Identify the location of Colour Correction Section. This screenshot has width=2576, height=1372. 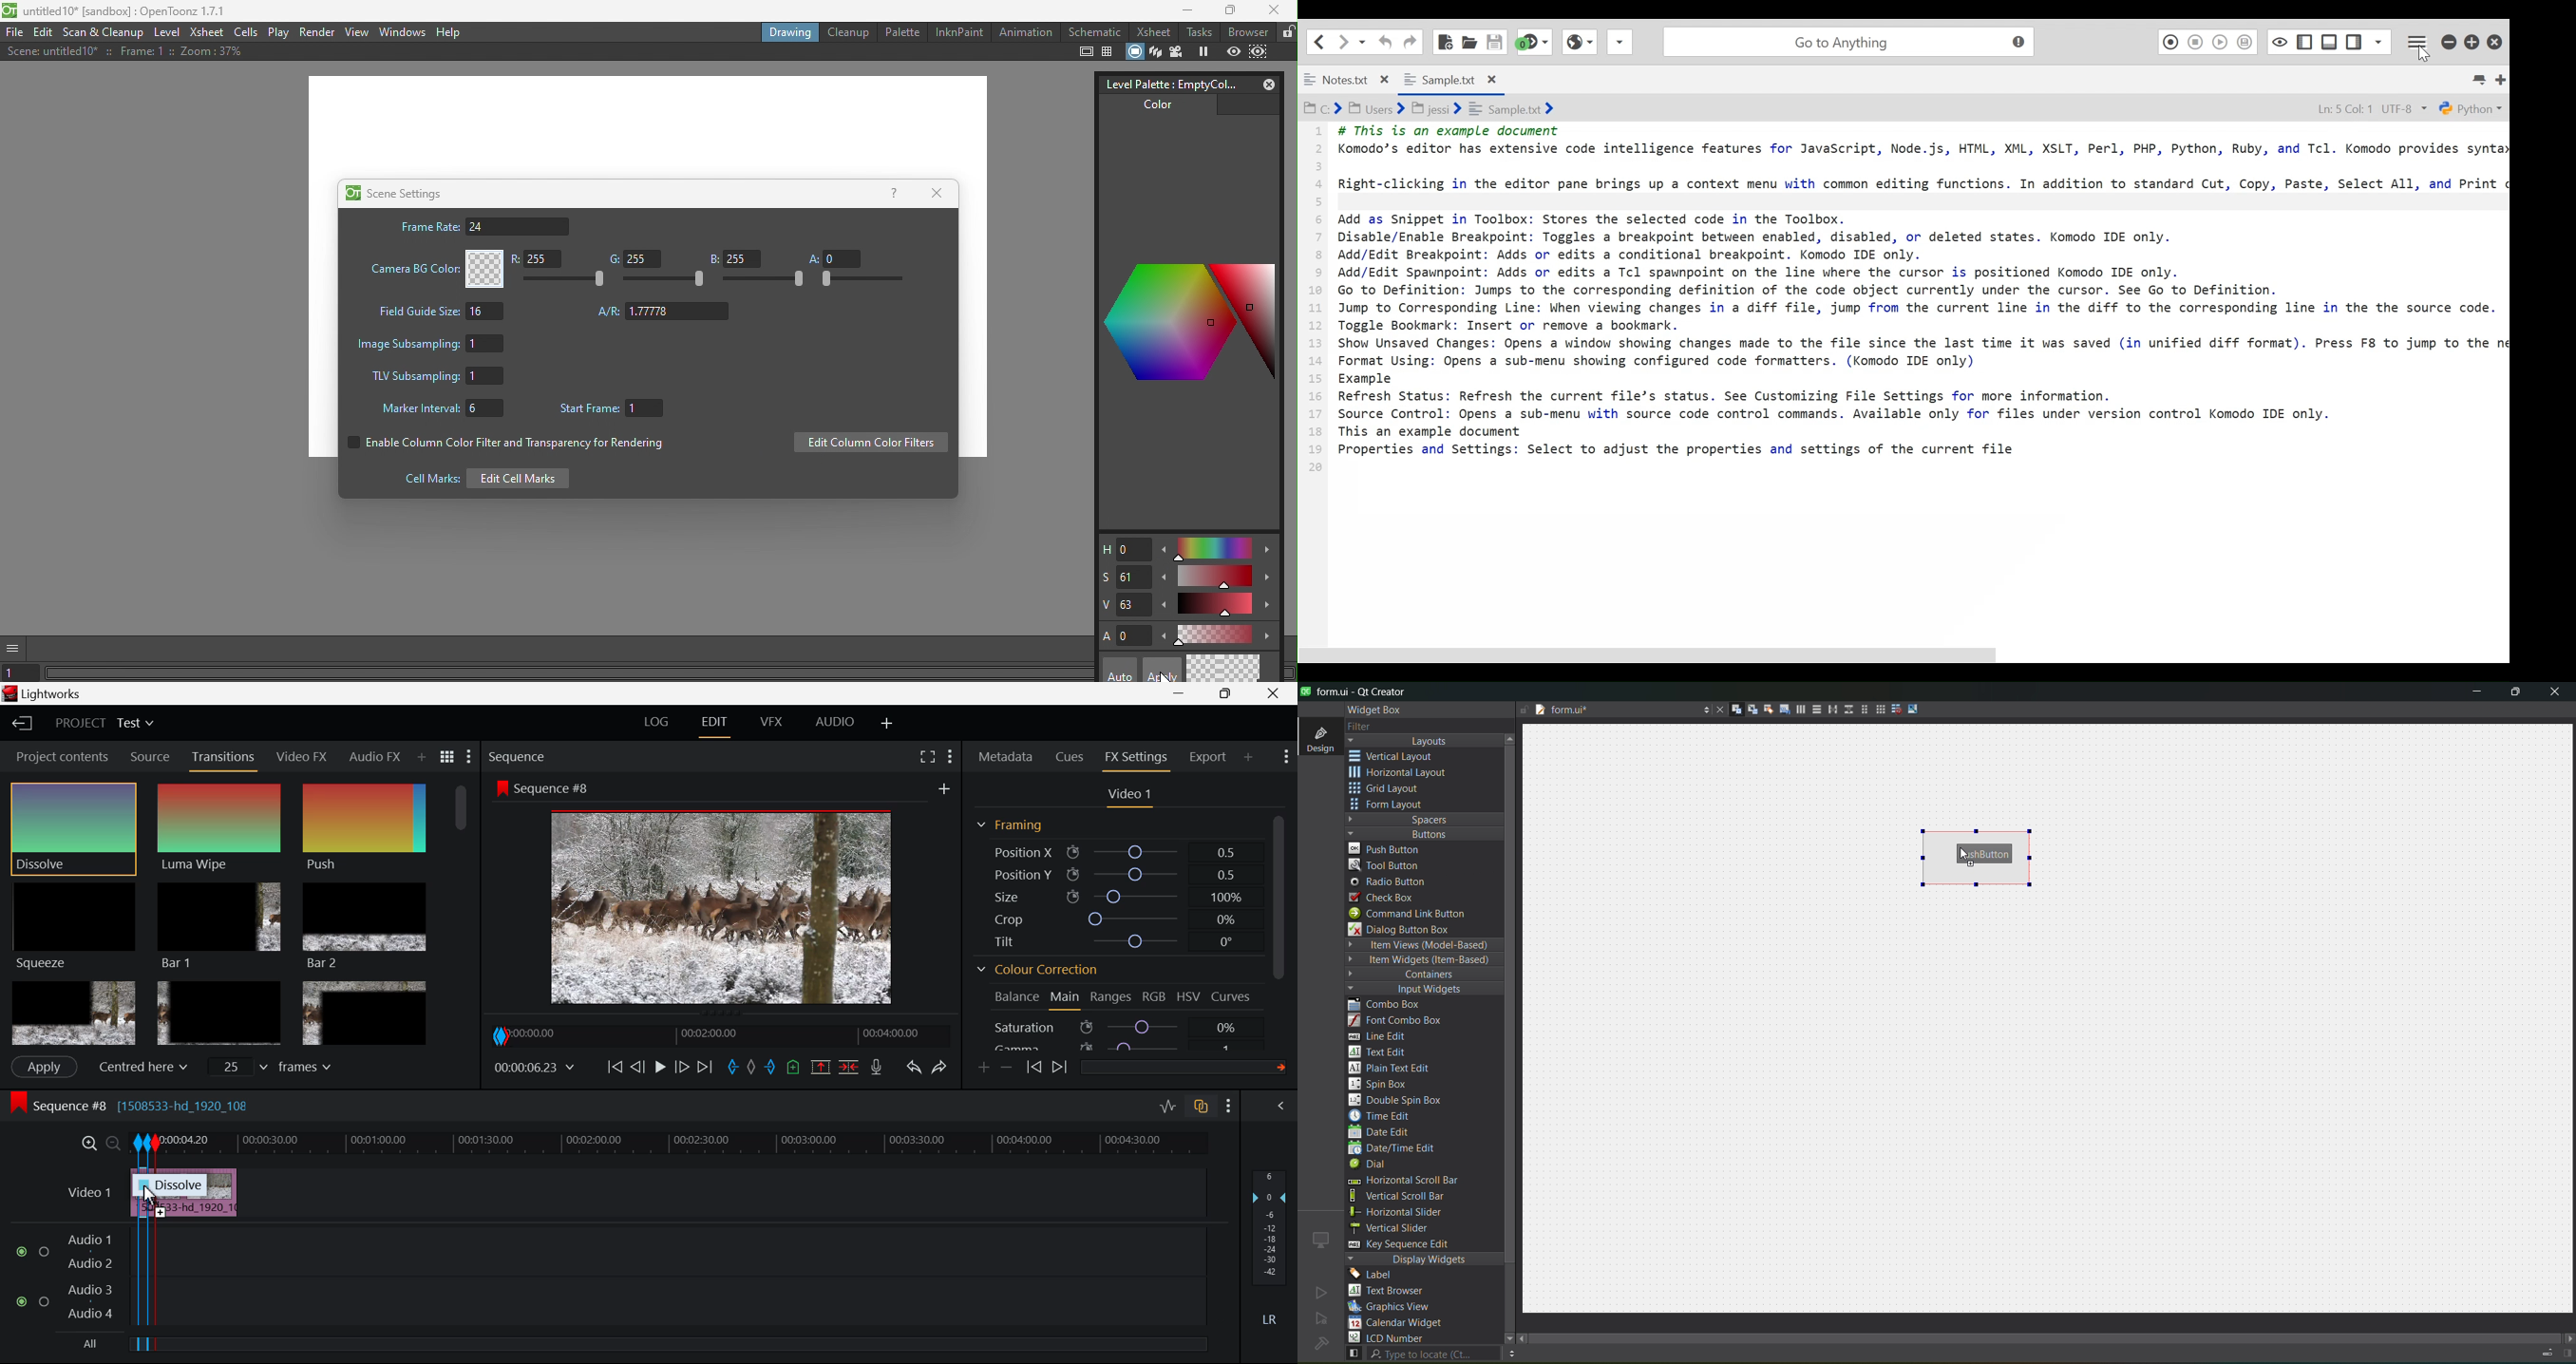
(1038, 971).